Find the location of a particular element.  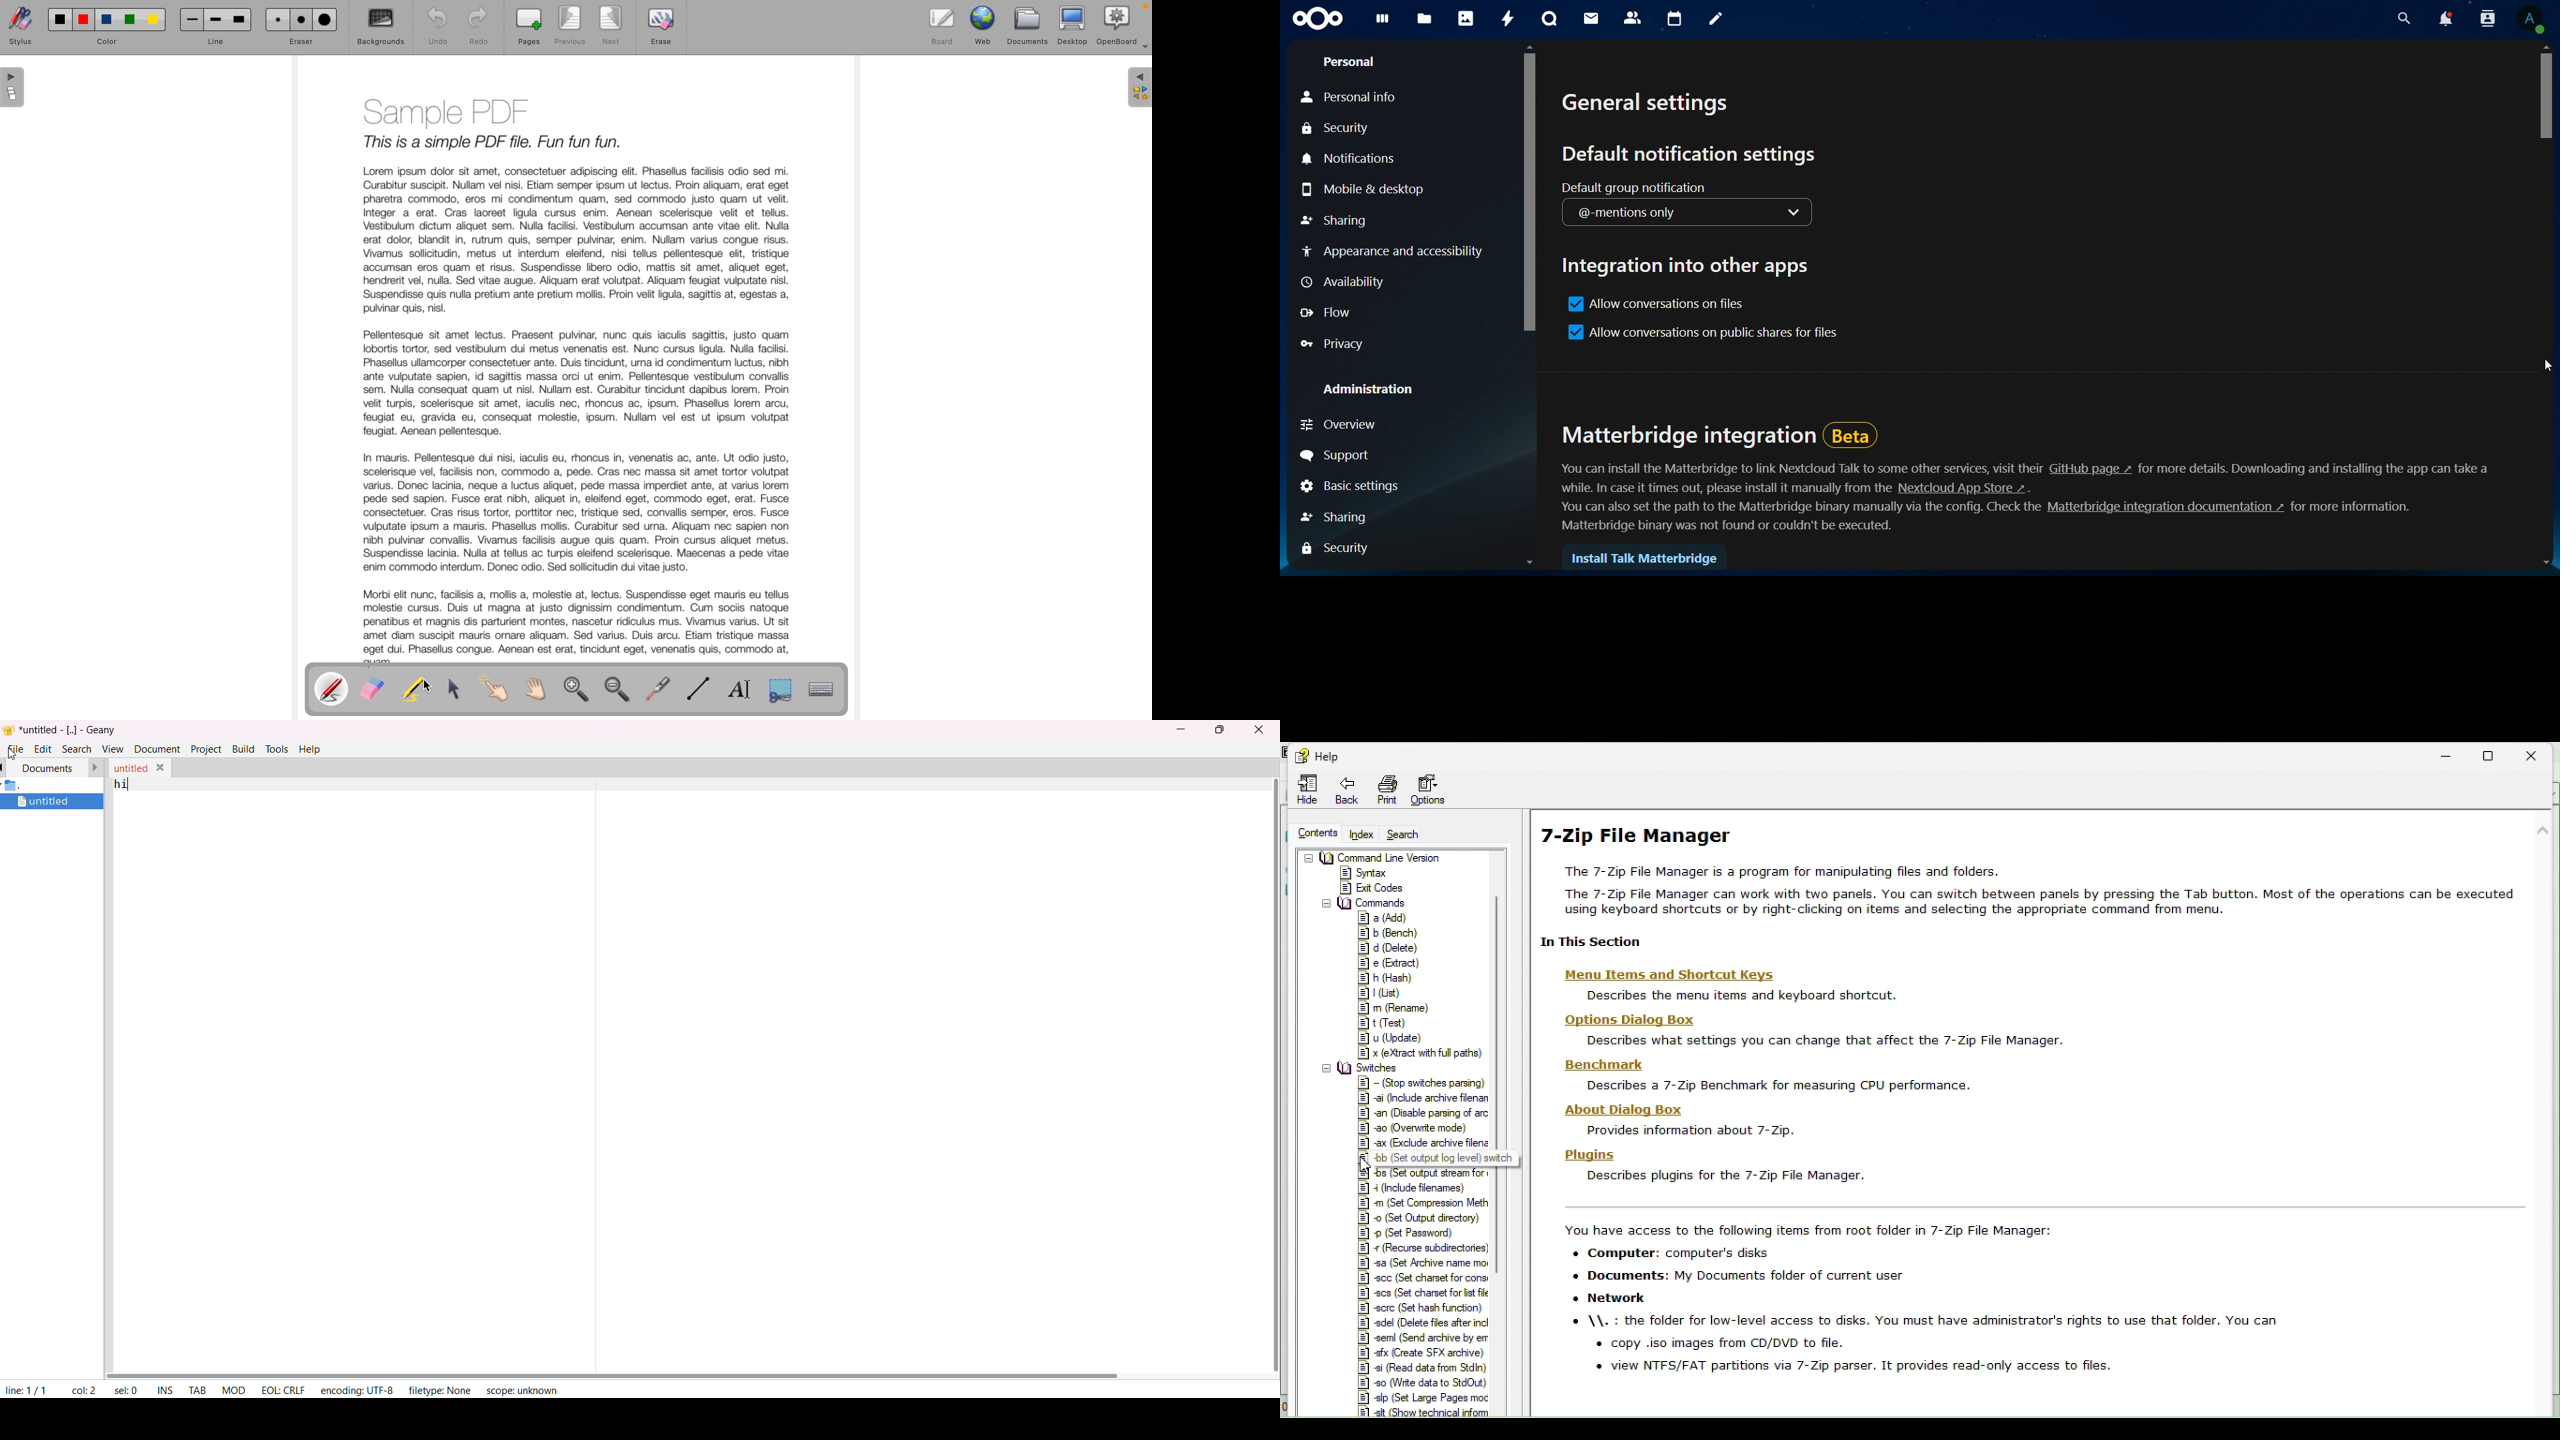

#] u (Update) is located at coordinates (1393, 1038).